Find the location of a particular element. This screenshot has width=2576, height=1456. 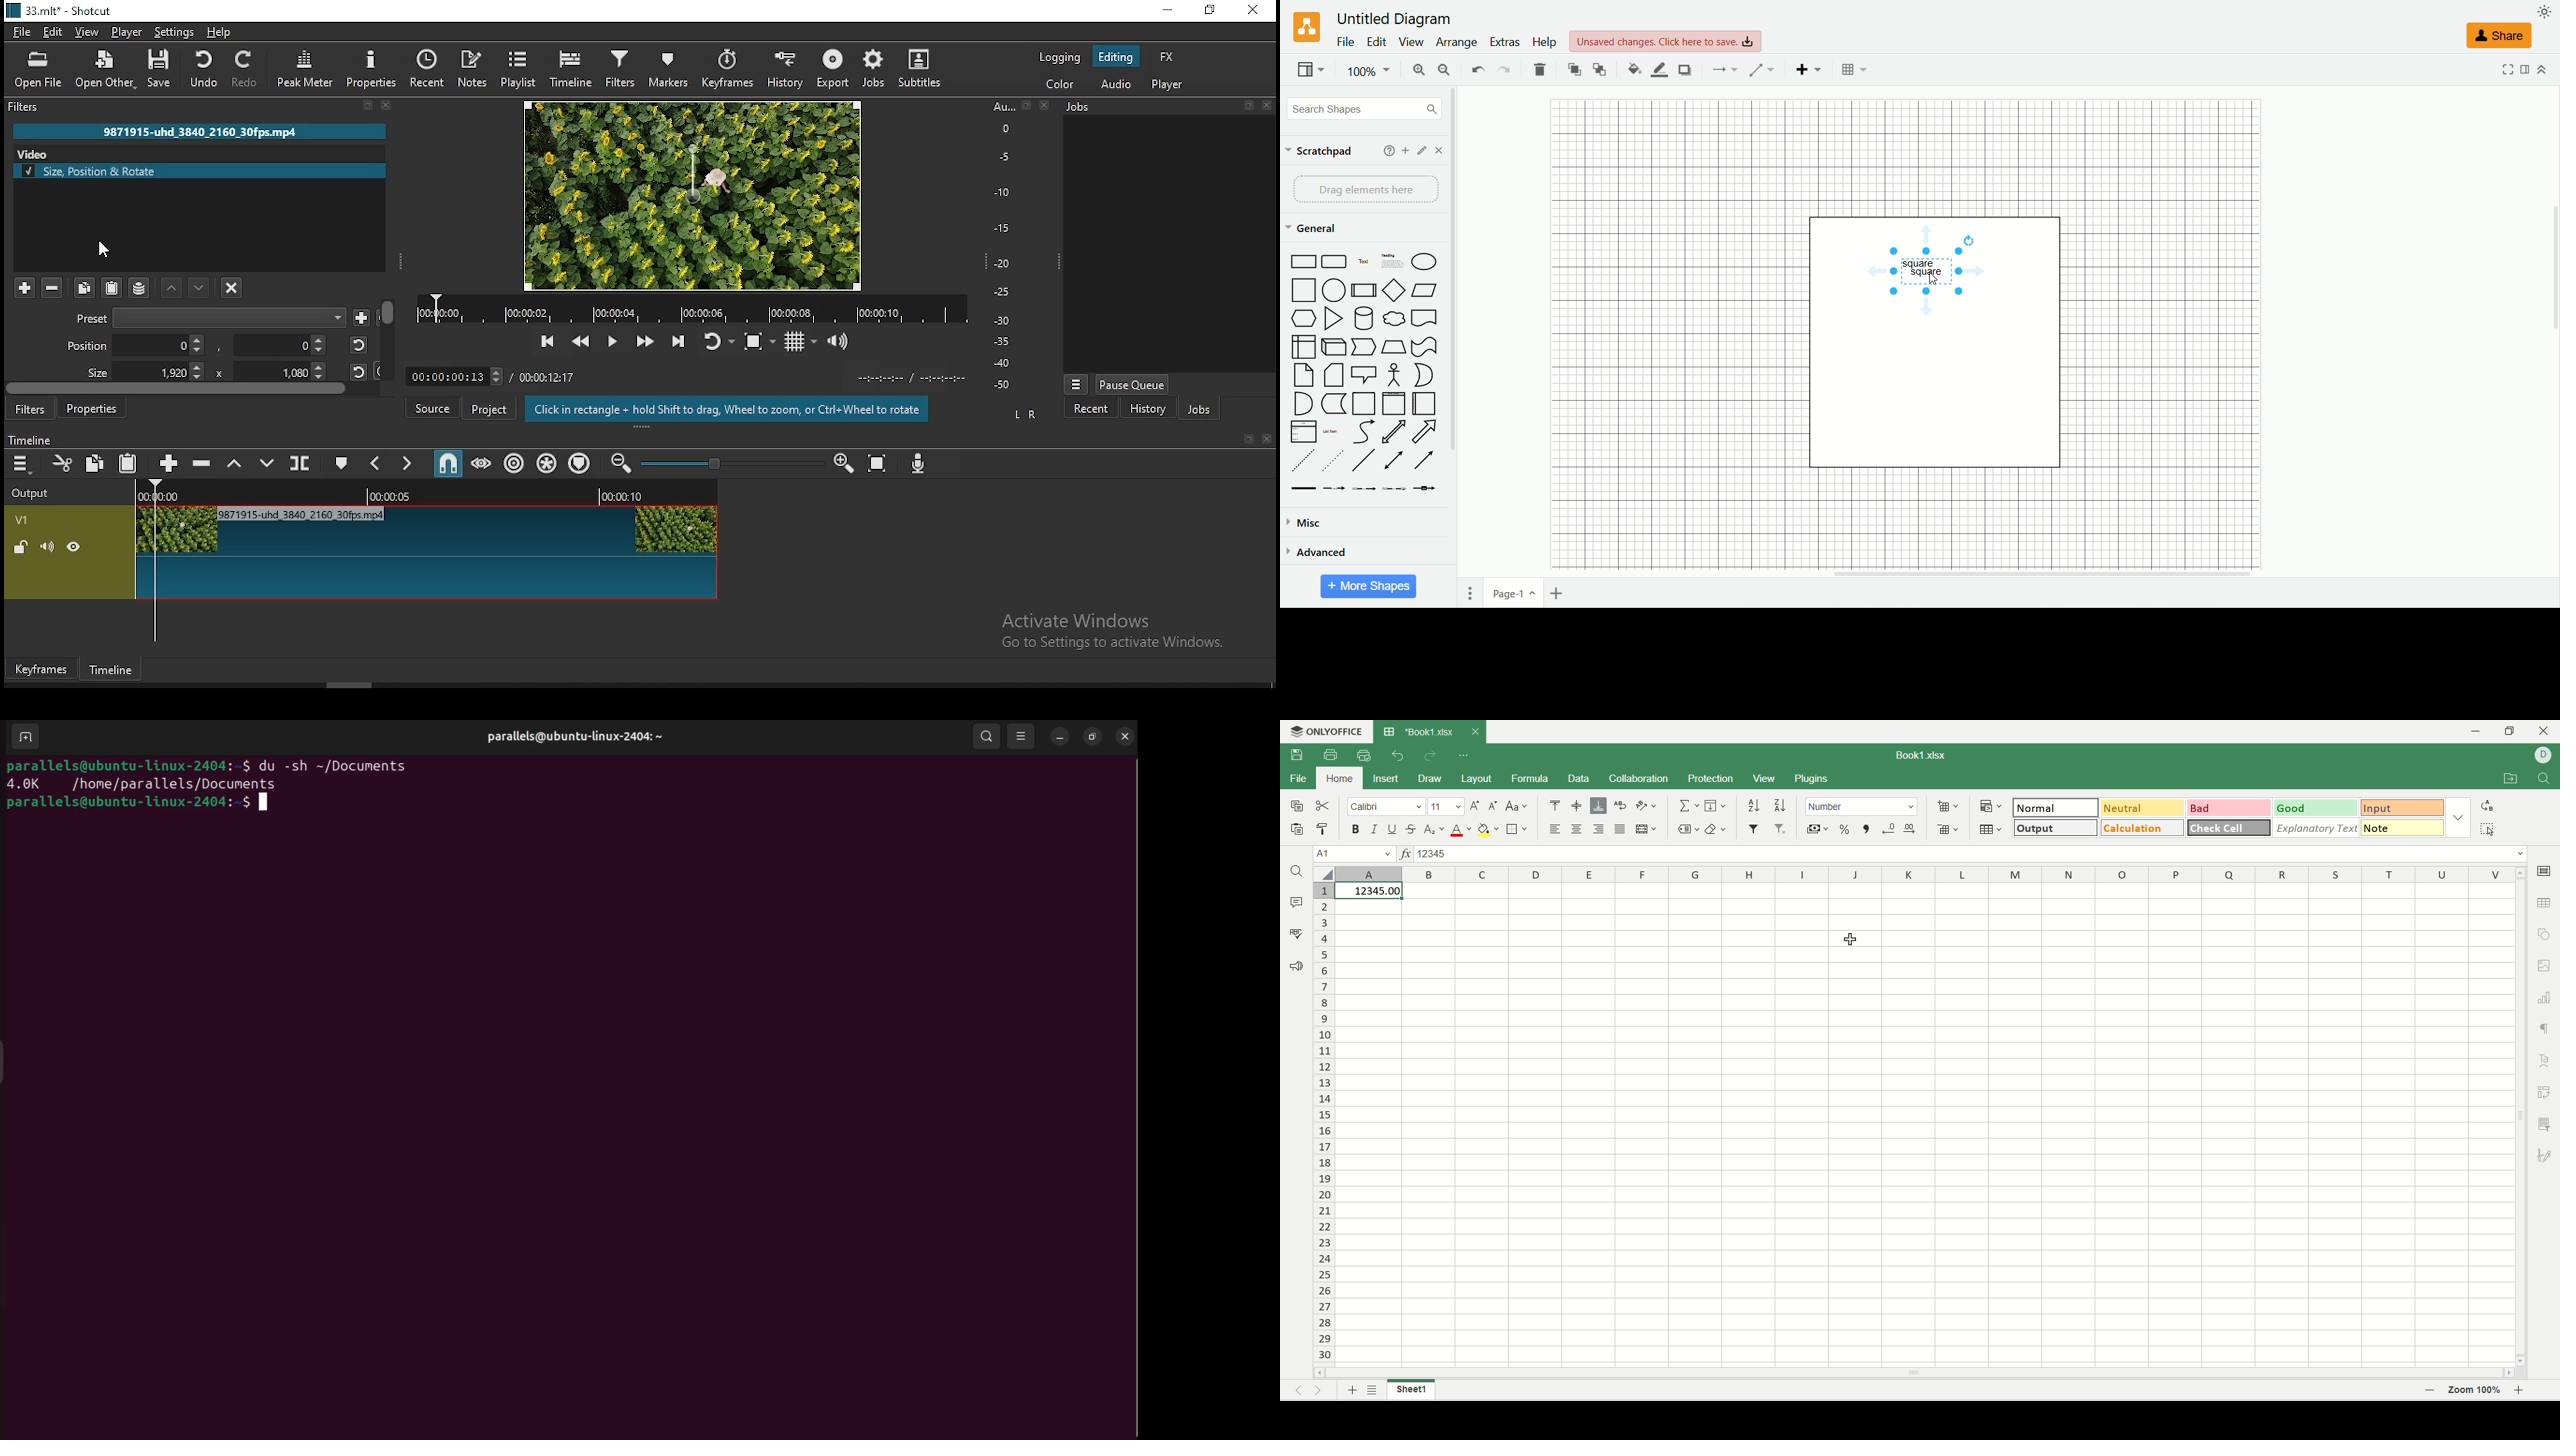

reset position is located at coordinates (359, 345).